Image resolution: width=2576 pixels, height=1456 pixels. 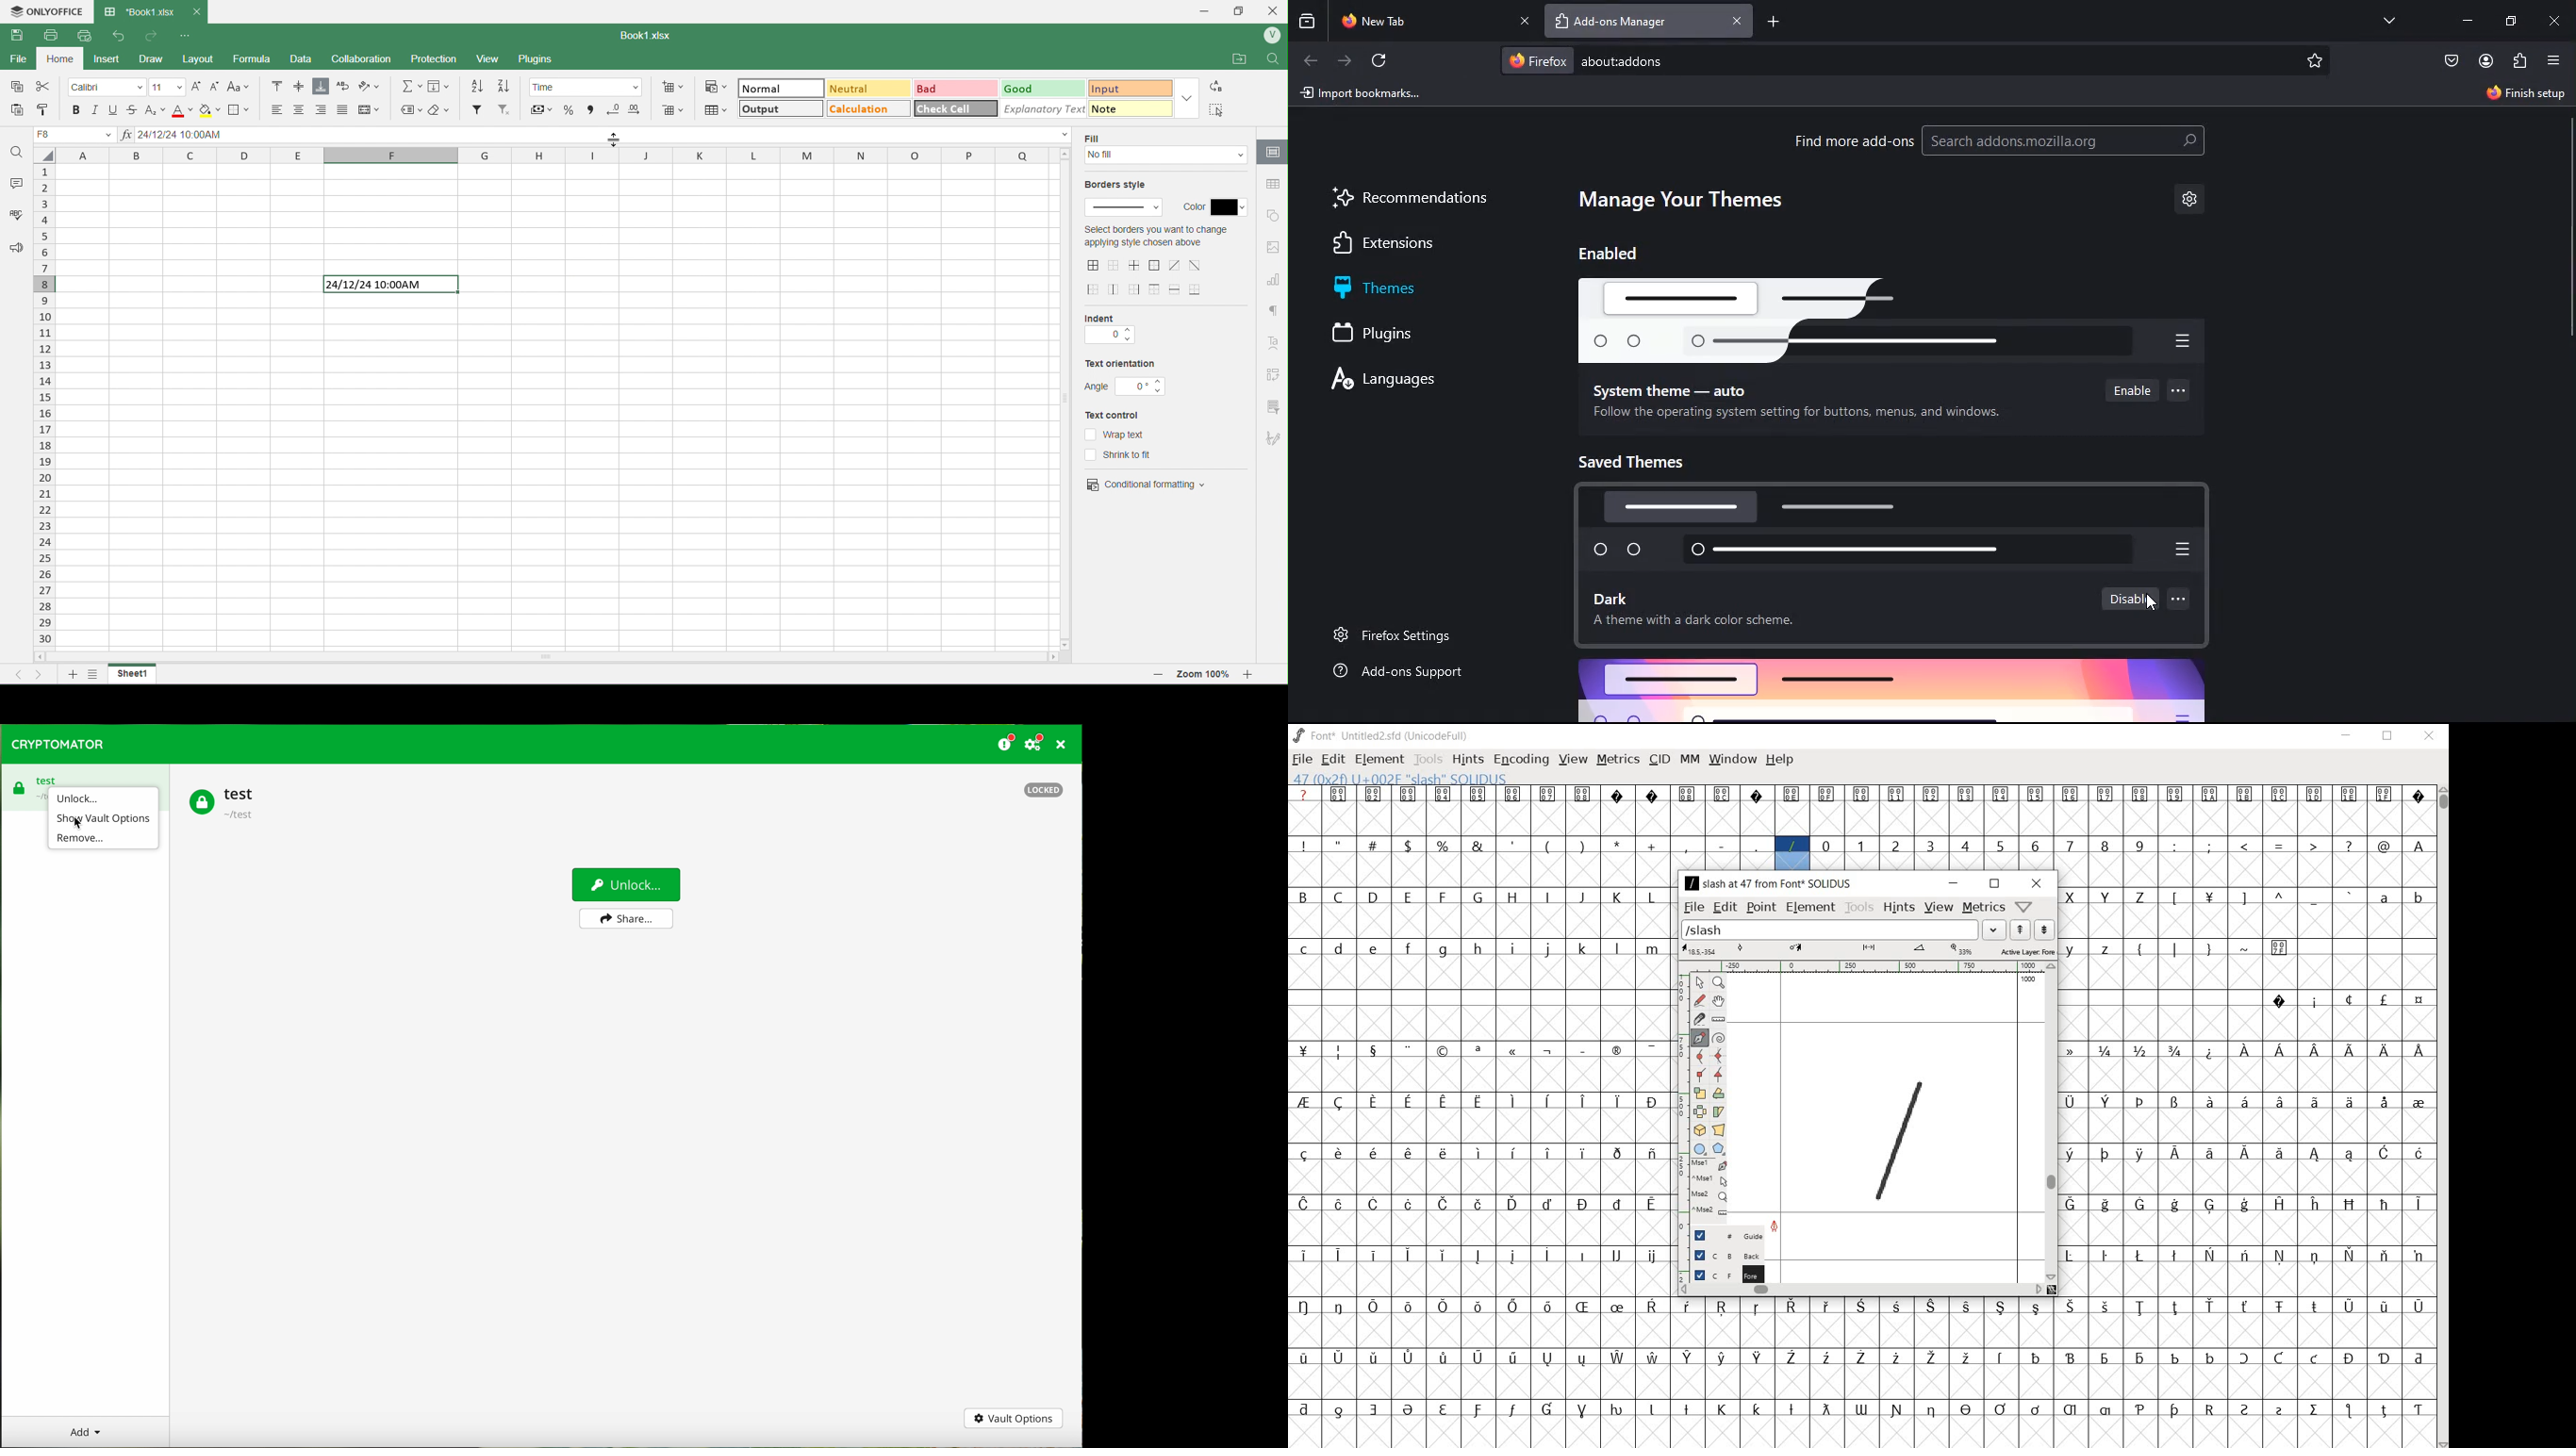 I want to click on settings, so click(x=1035, y=745).